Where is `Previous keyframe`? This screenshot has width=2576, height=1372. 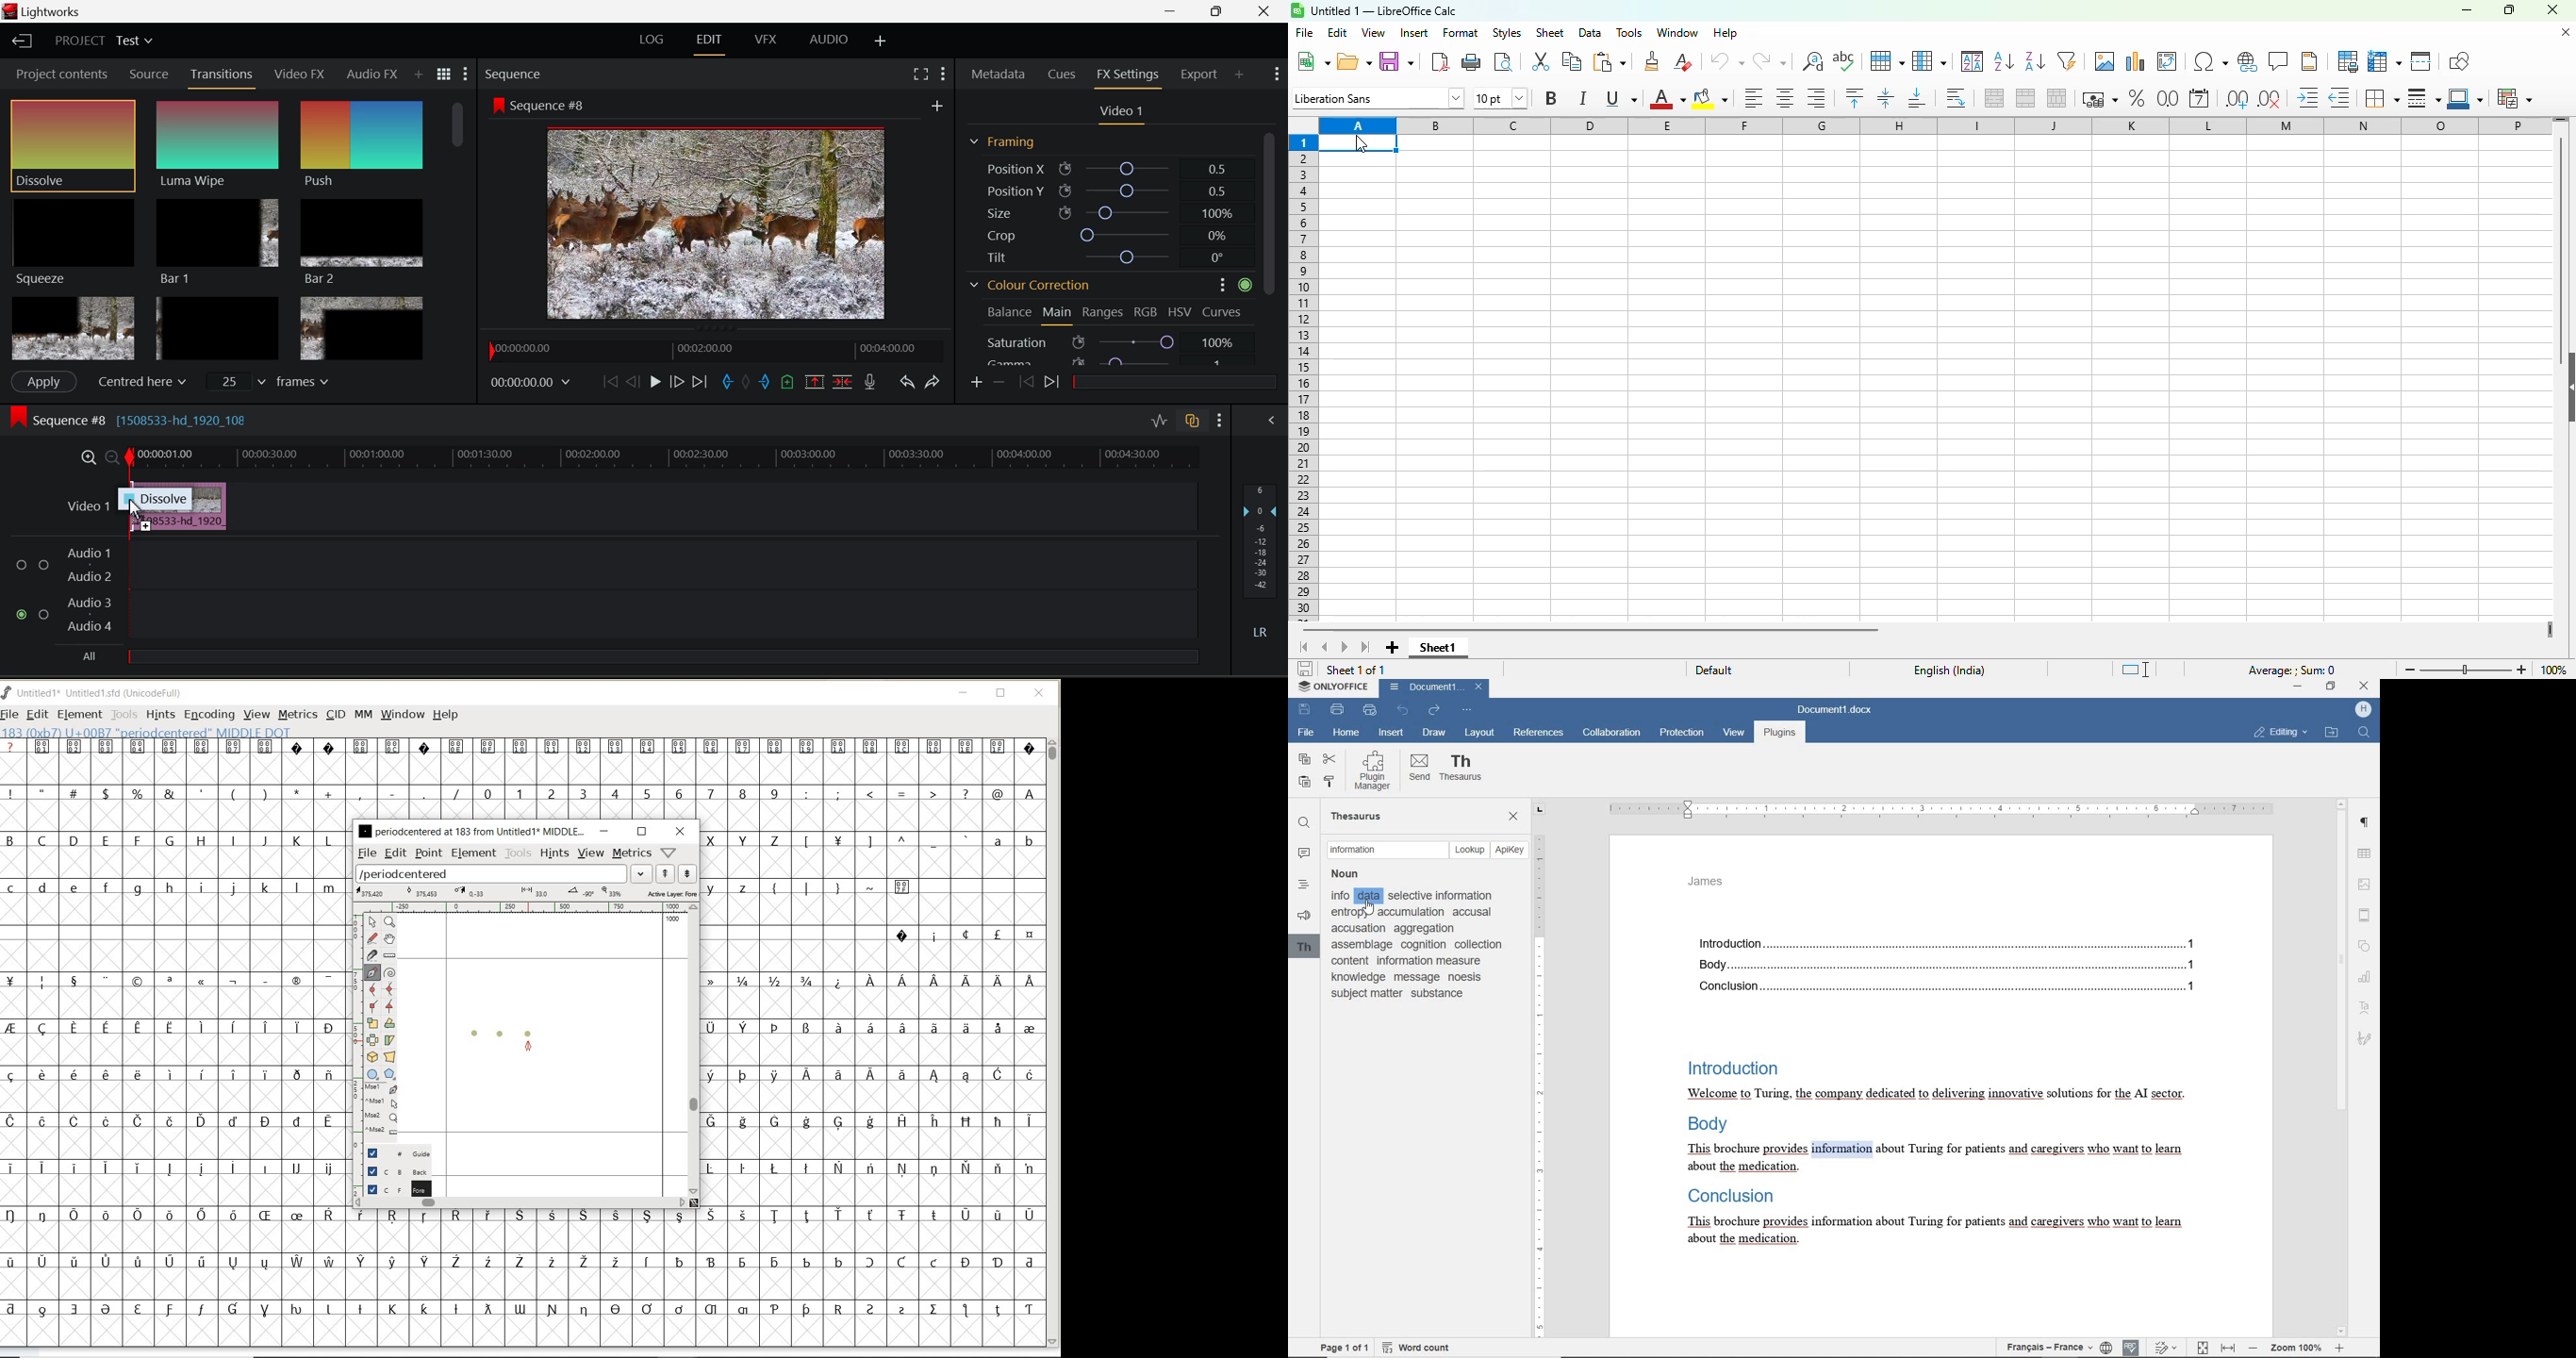
Previous keyframe is located at coordinates (1026, 383).